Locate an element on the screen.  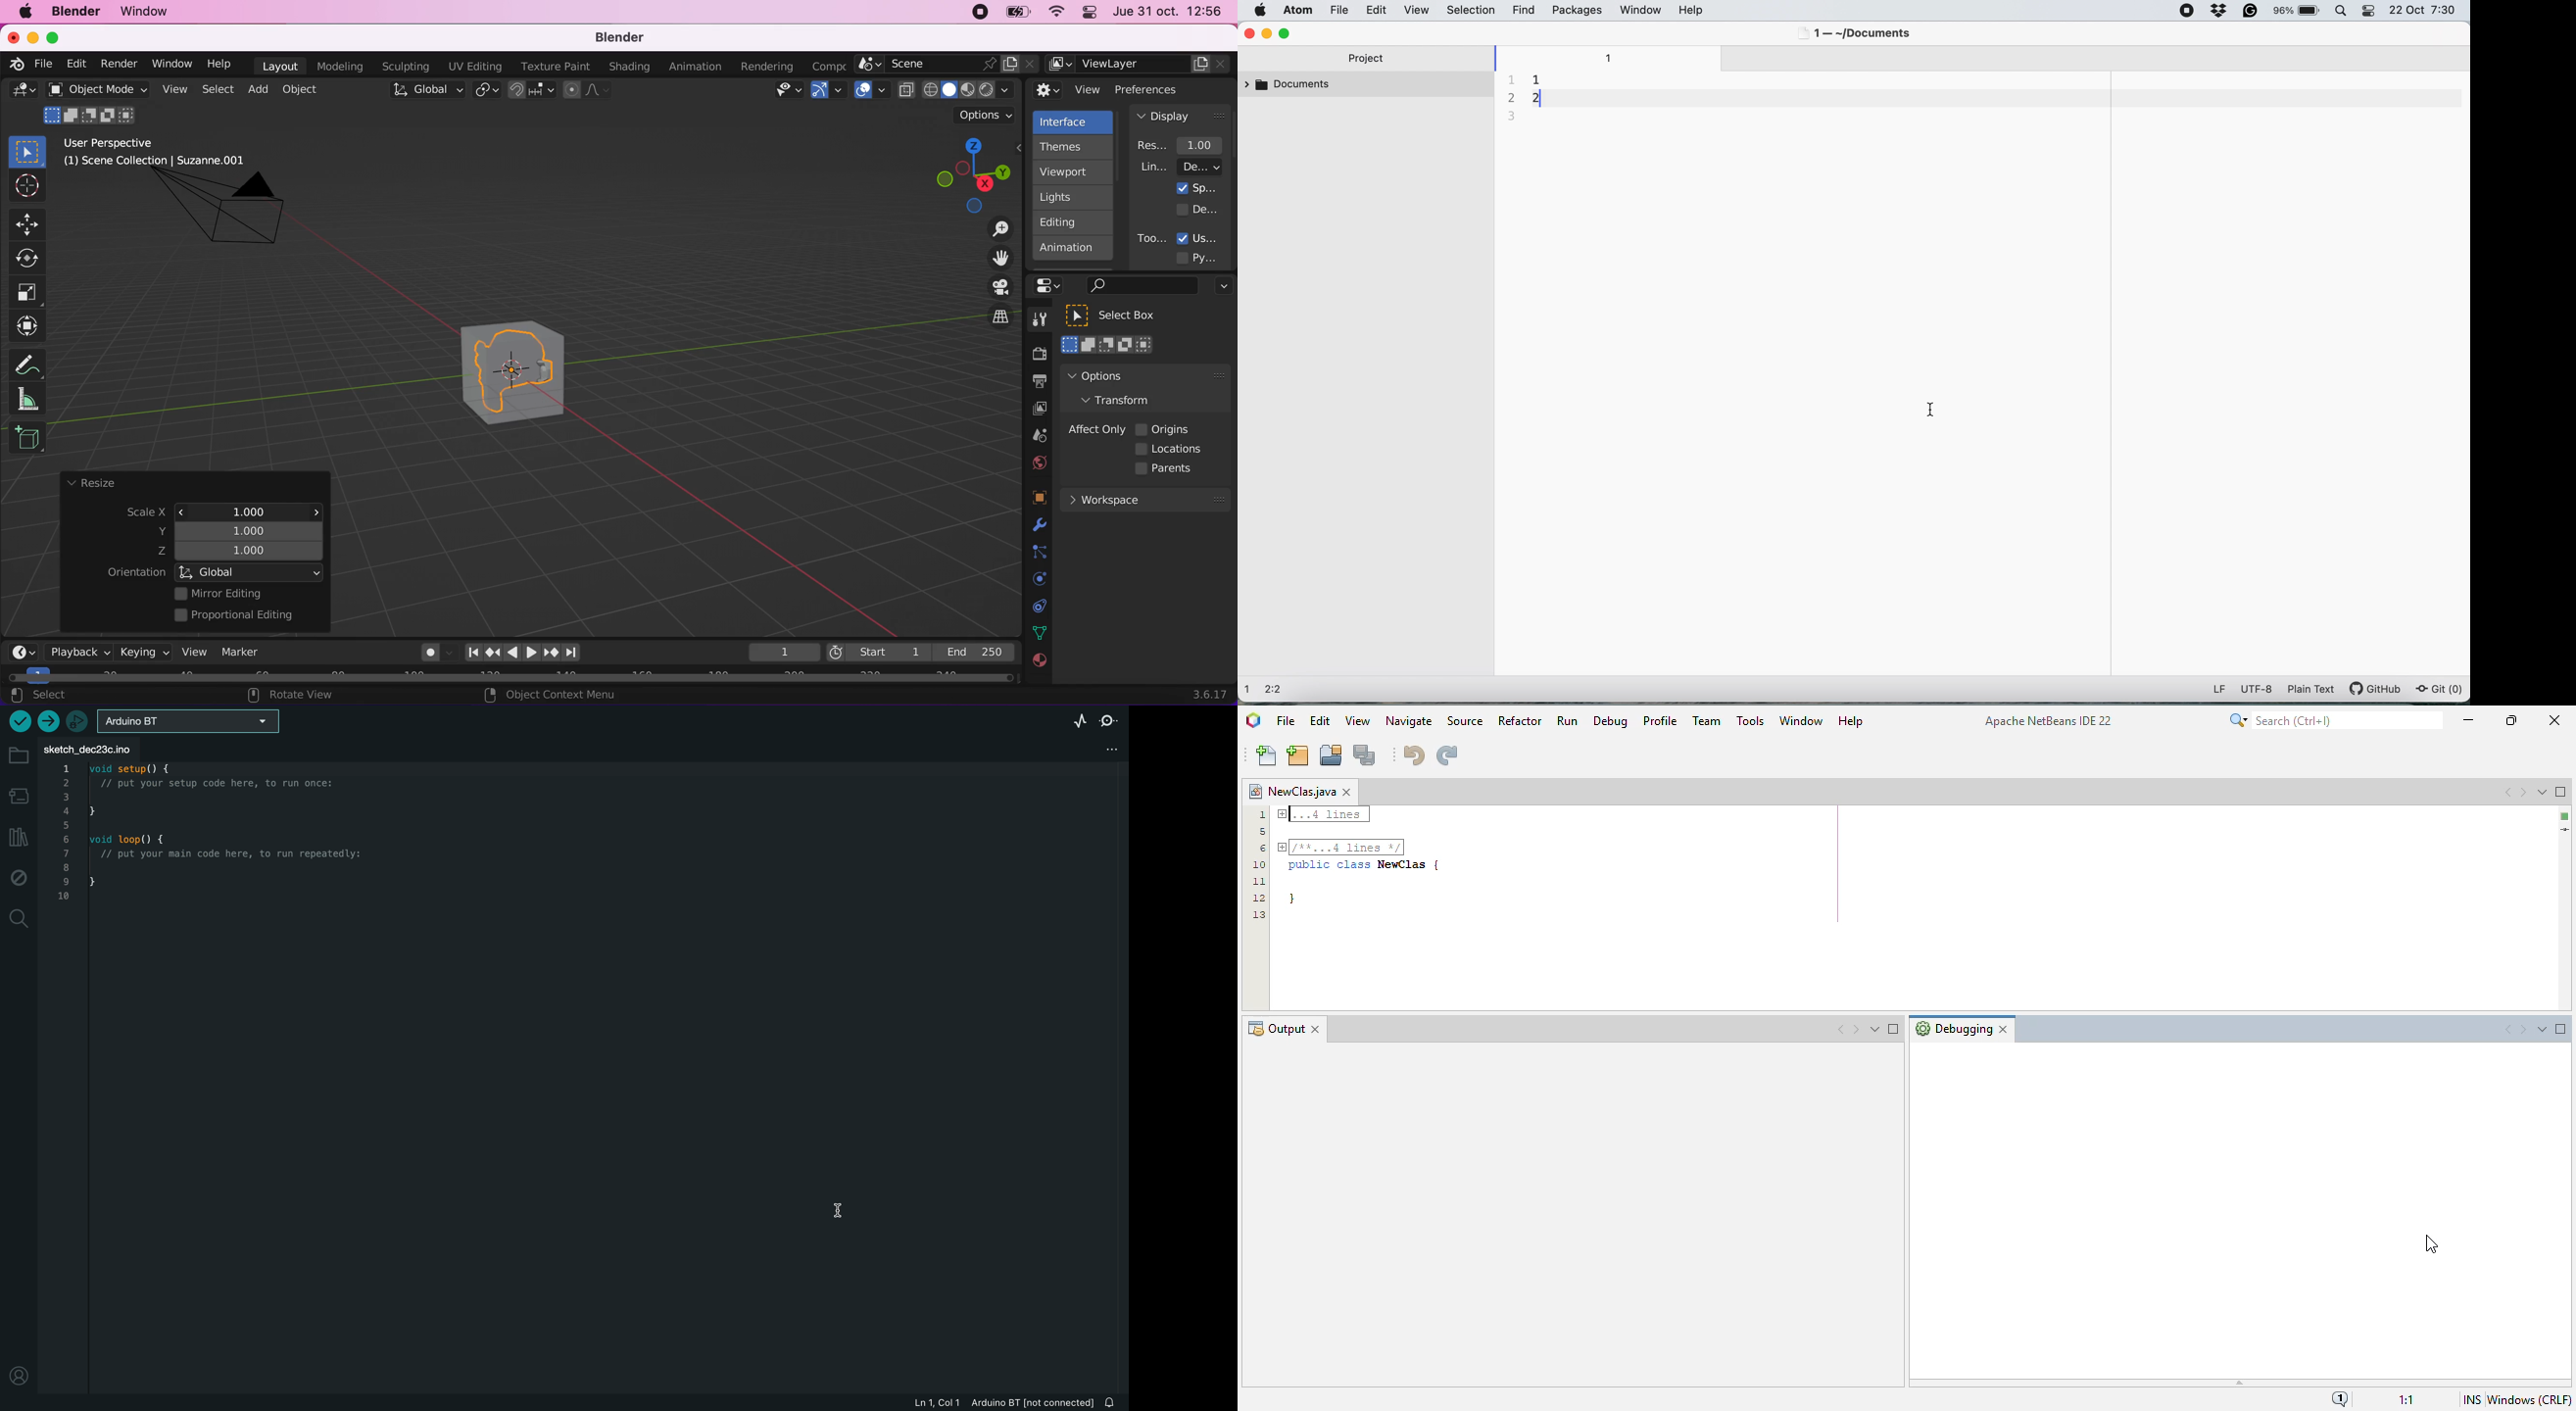
packages is located at coordinates (1578, 11).